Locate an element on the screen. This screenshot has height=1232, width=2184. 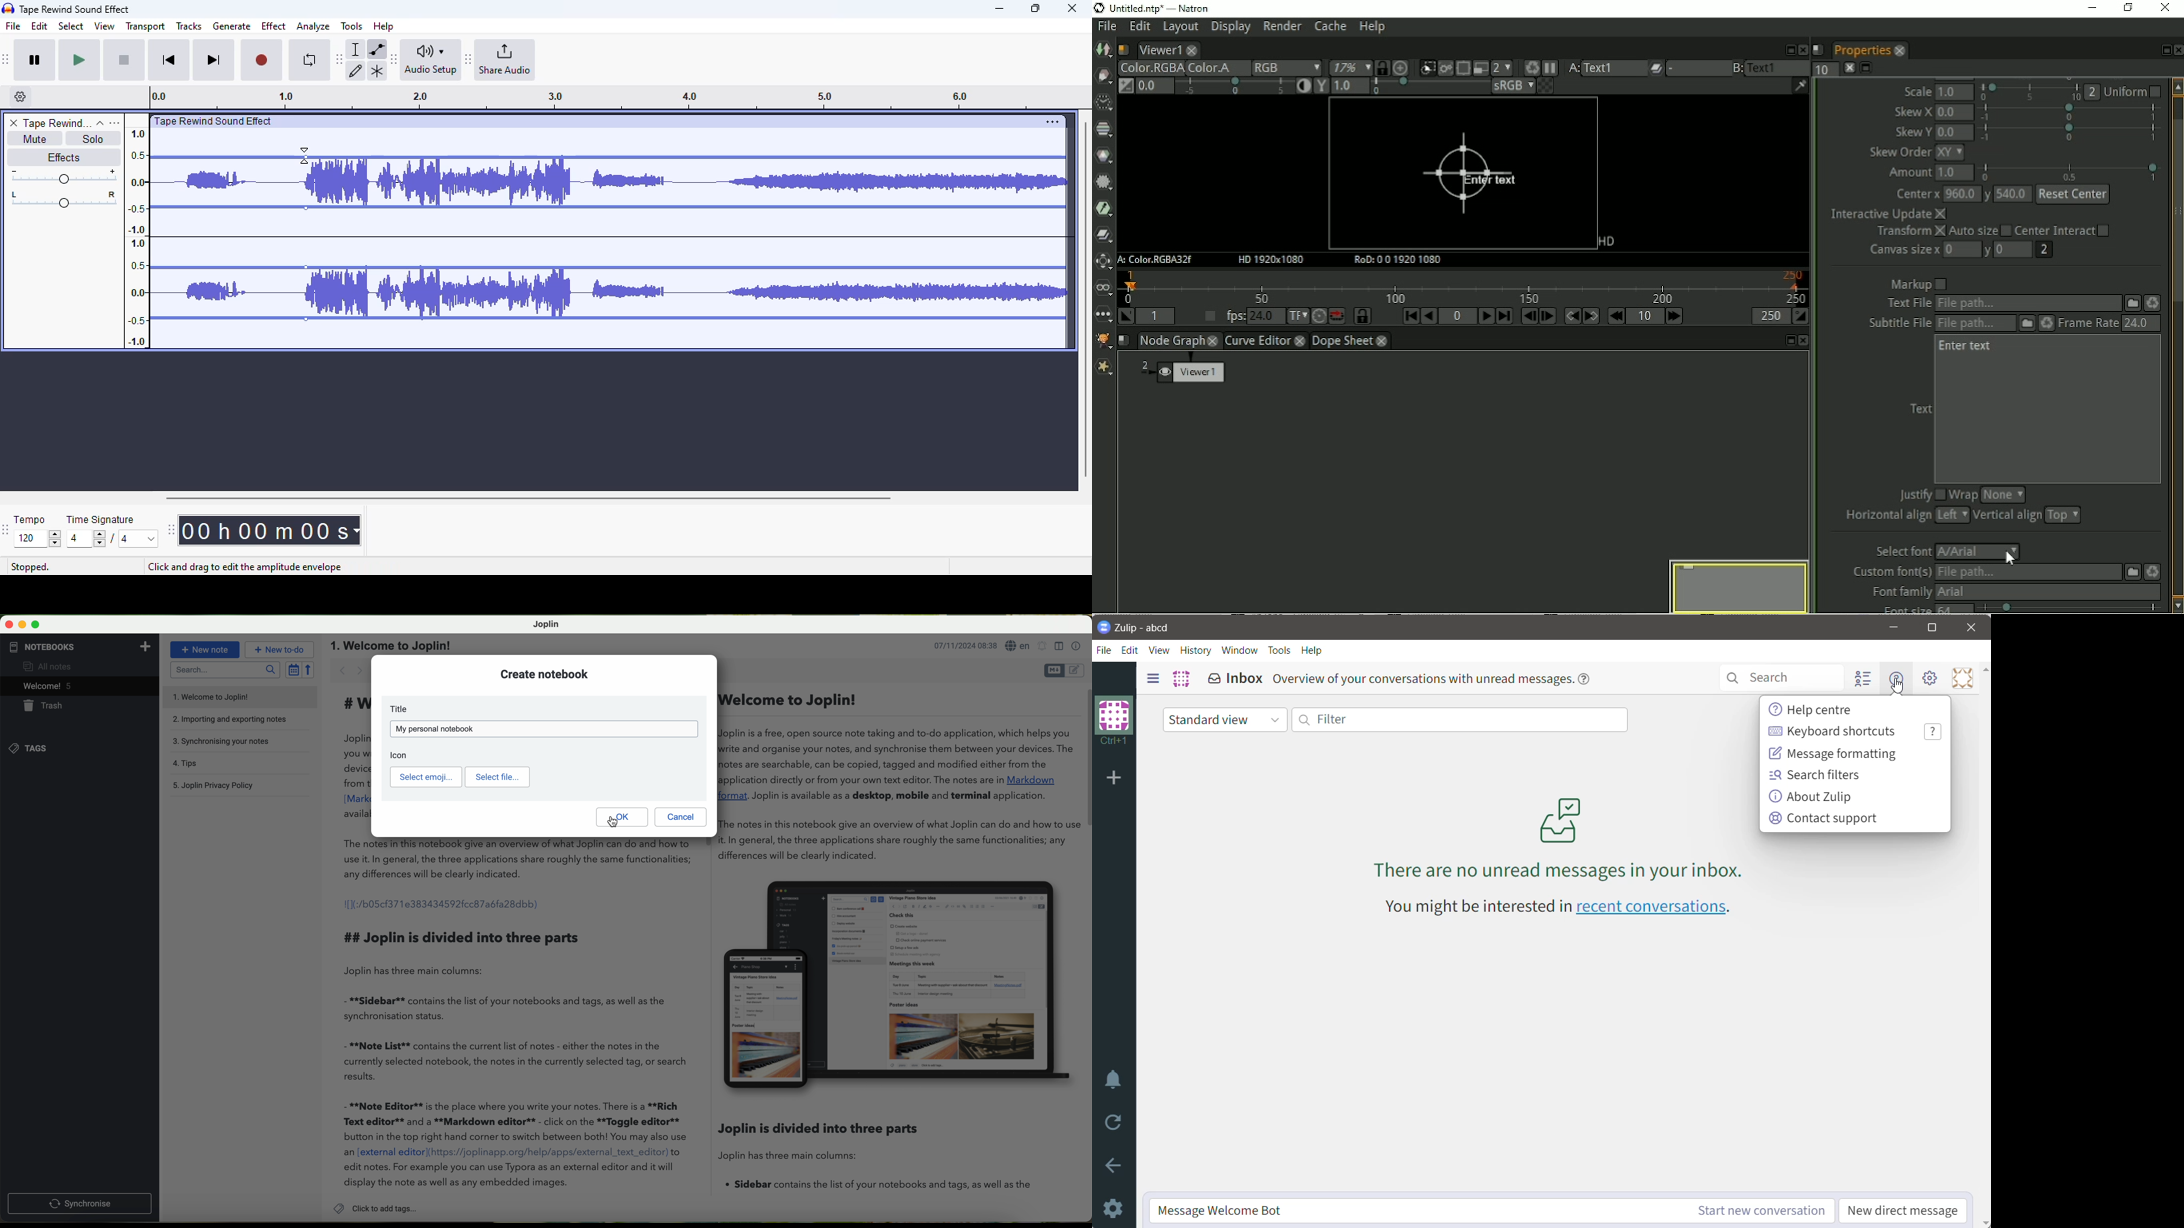
Go Back is located at coordinates (1115, 1166).